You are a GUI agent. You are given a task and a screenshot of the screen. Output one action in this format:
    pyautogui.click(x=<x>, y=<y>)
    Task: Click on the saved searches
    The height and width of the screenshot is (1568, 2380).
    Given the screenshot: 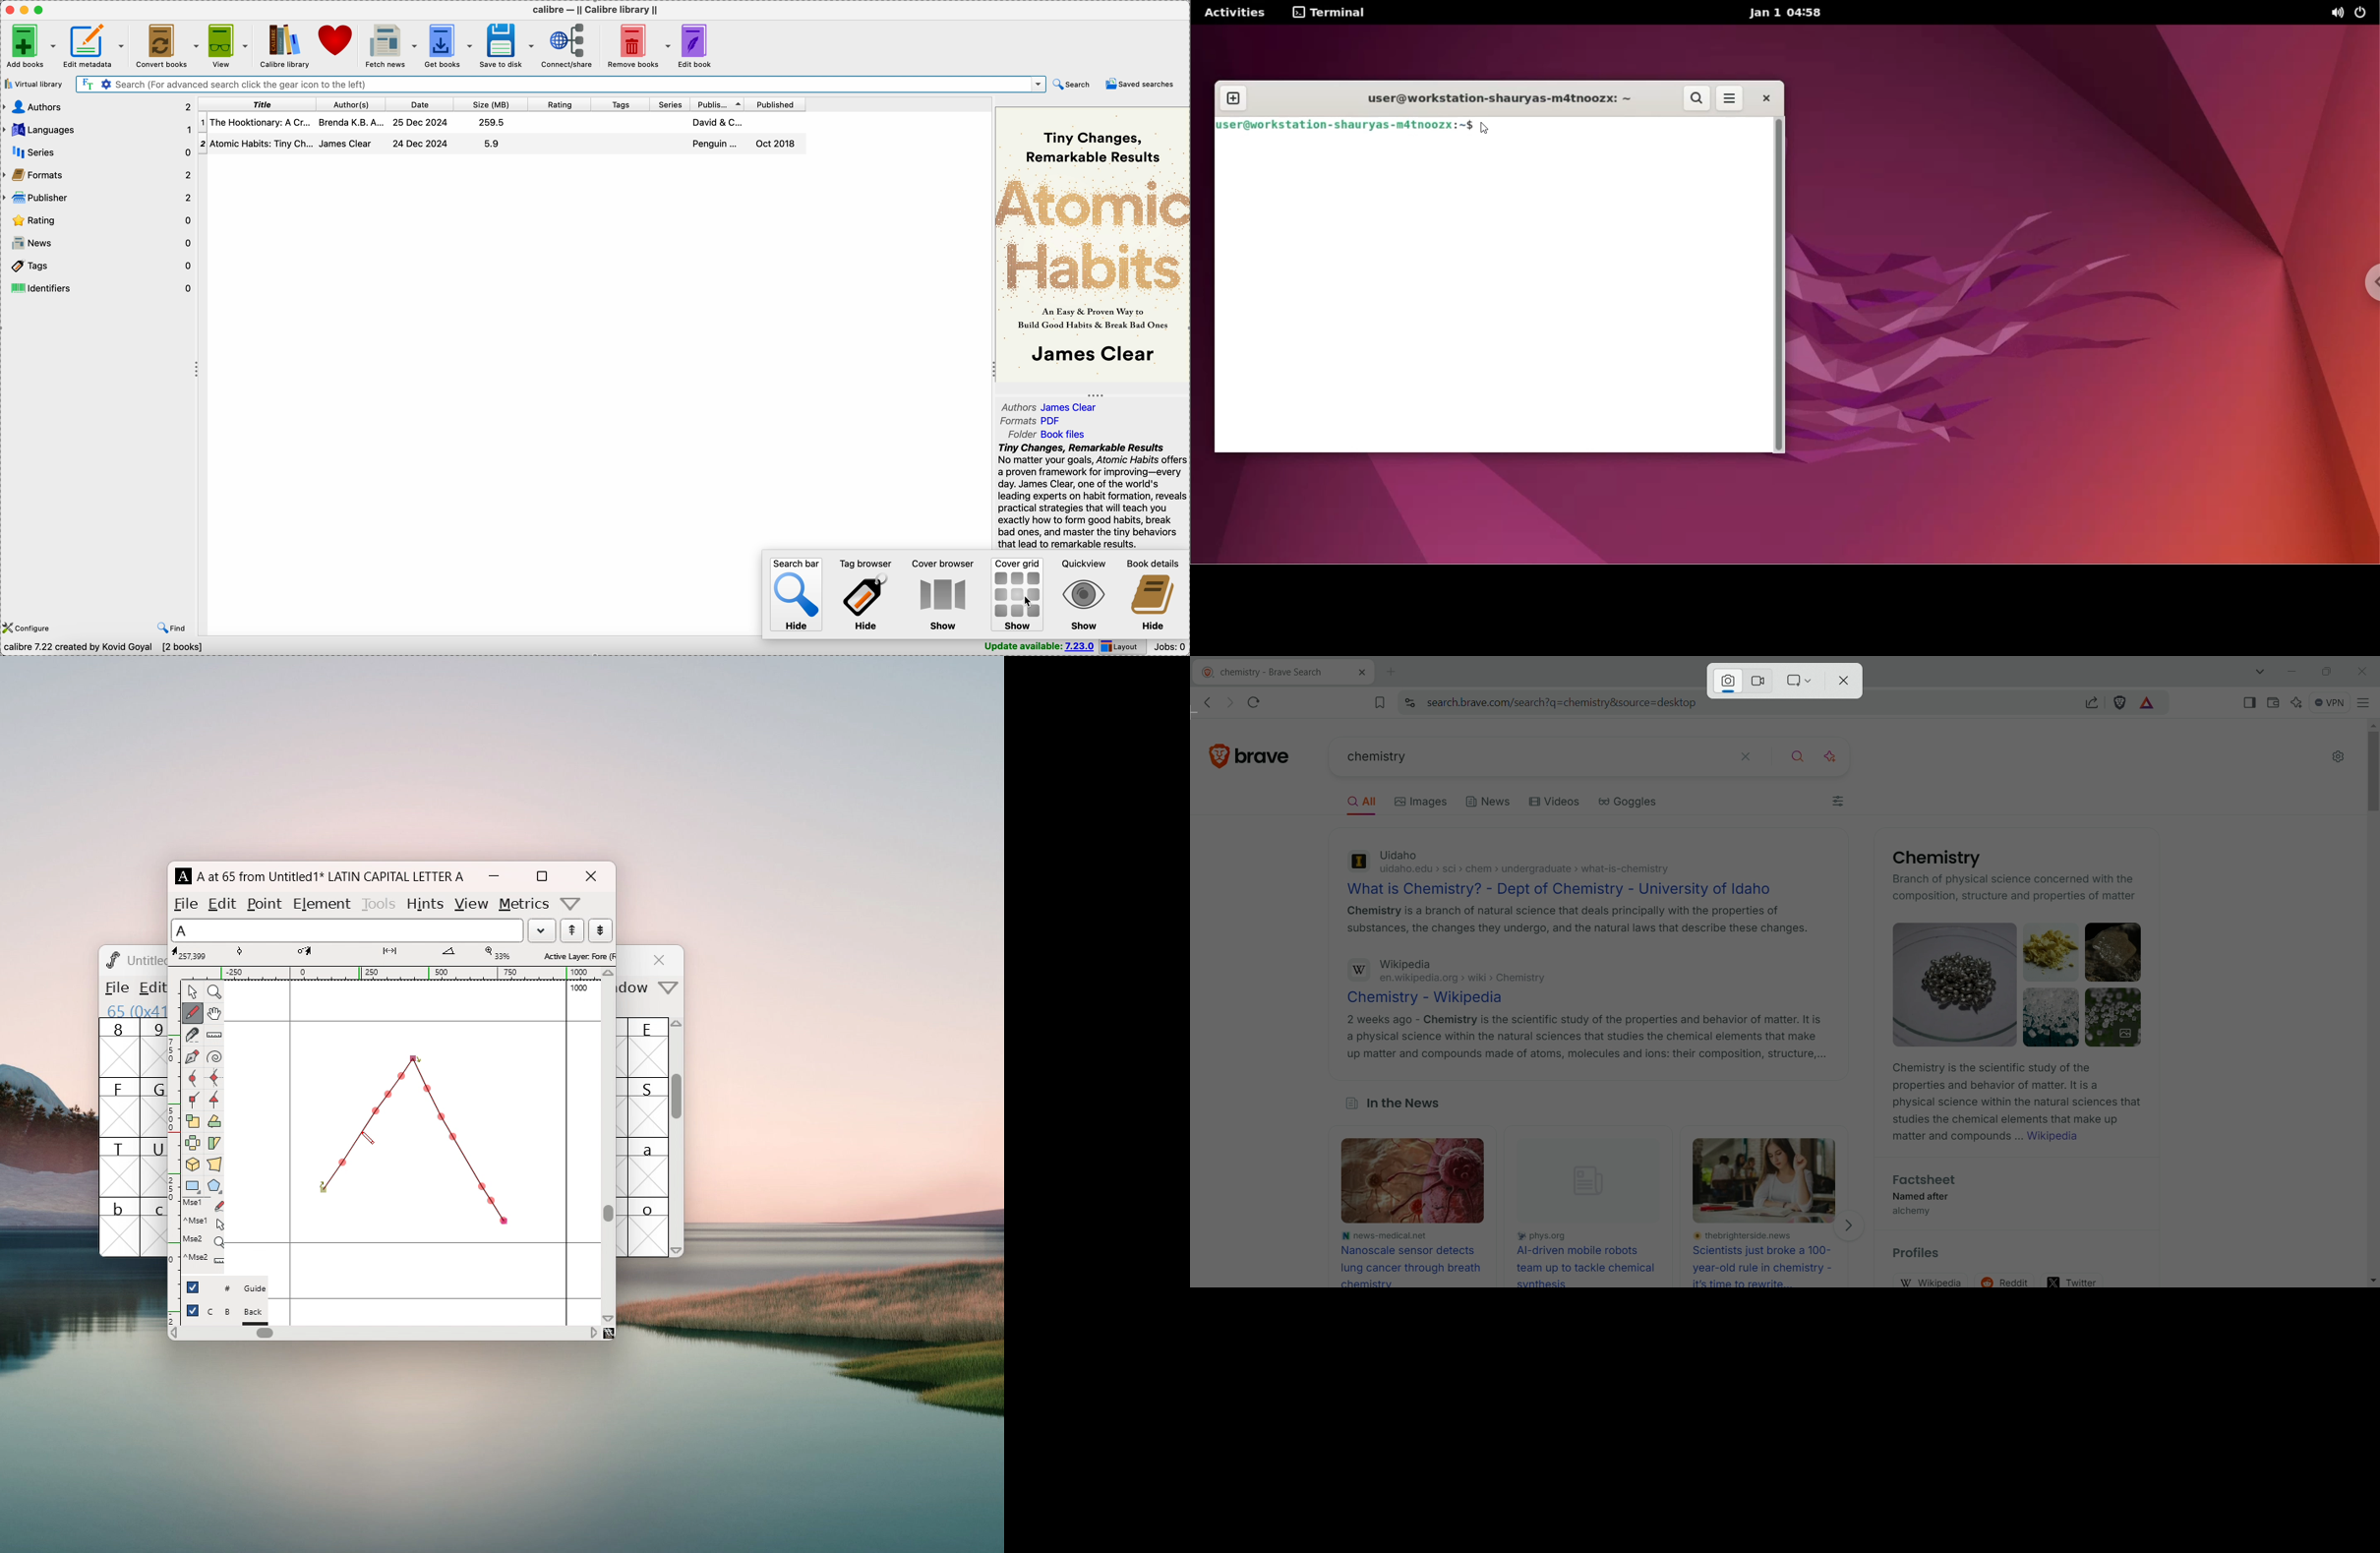 What is the action you would take?
    pyautogui.click(x=1139, y=83)
    